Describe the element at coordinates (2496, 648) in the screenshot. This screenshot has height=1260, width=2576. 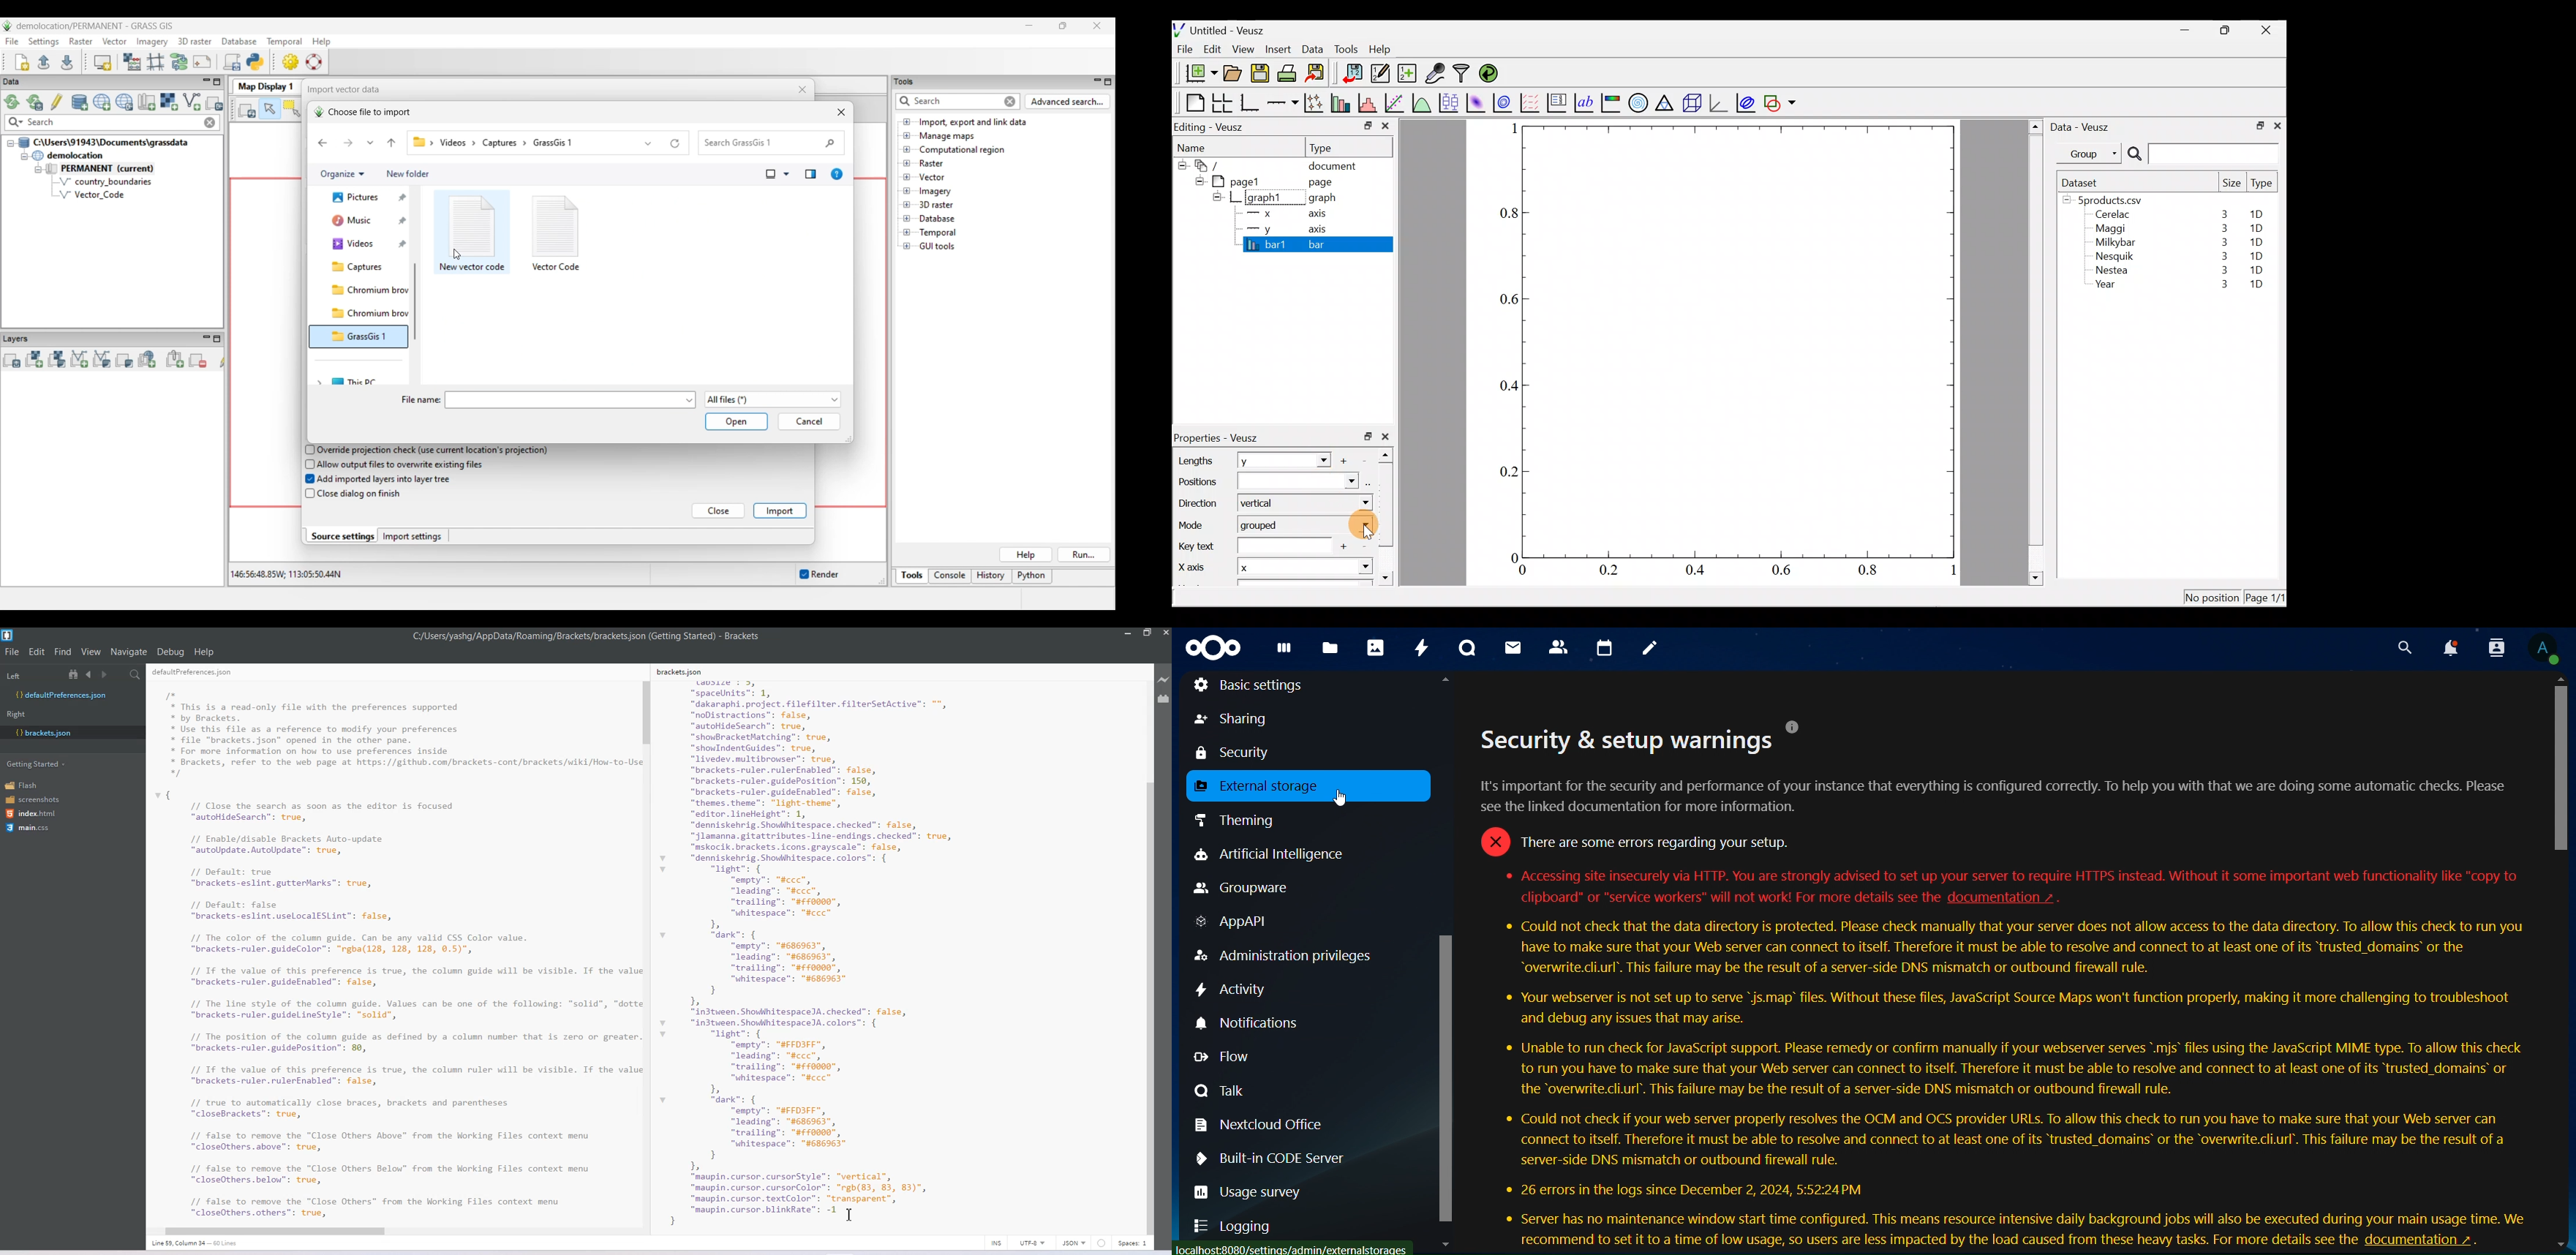
I see `search contacts` at that location.